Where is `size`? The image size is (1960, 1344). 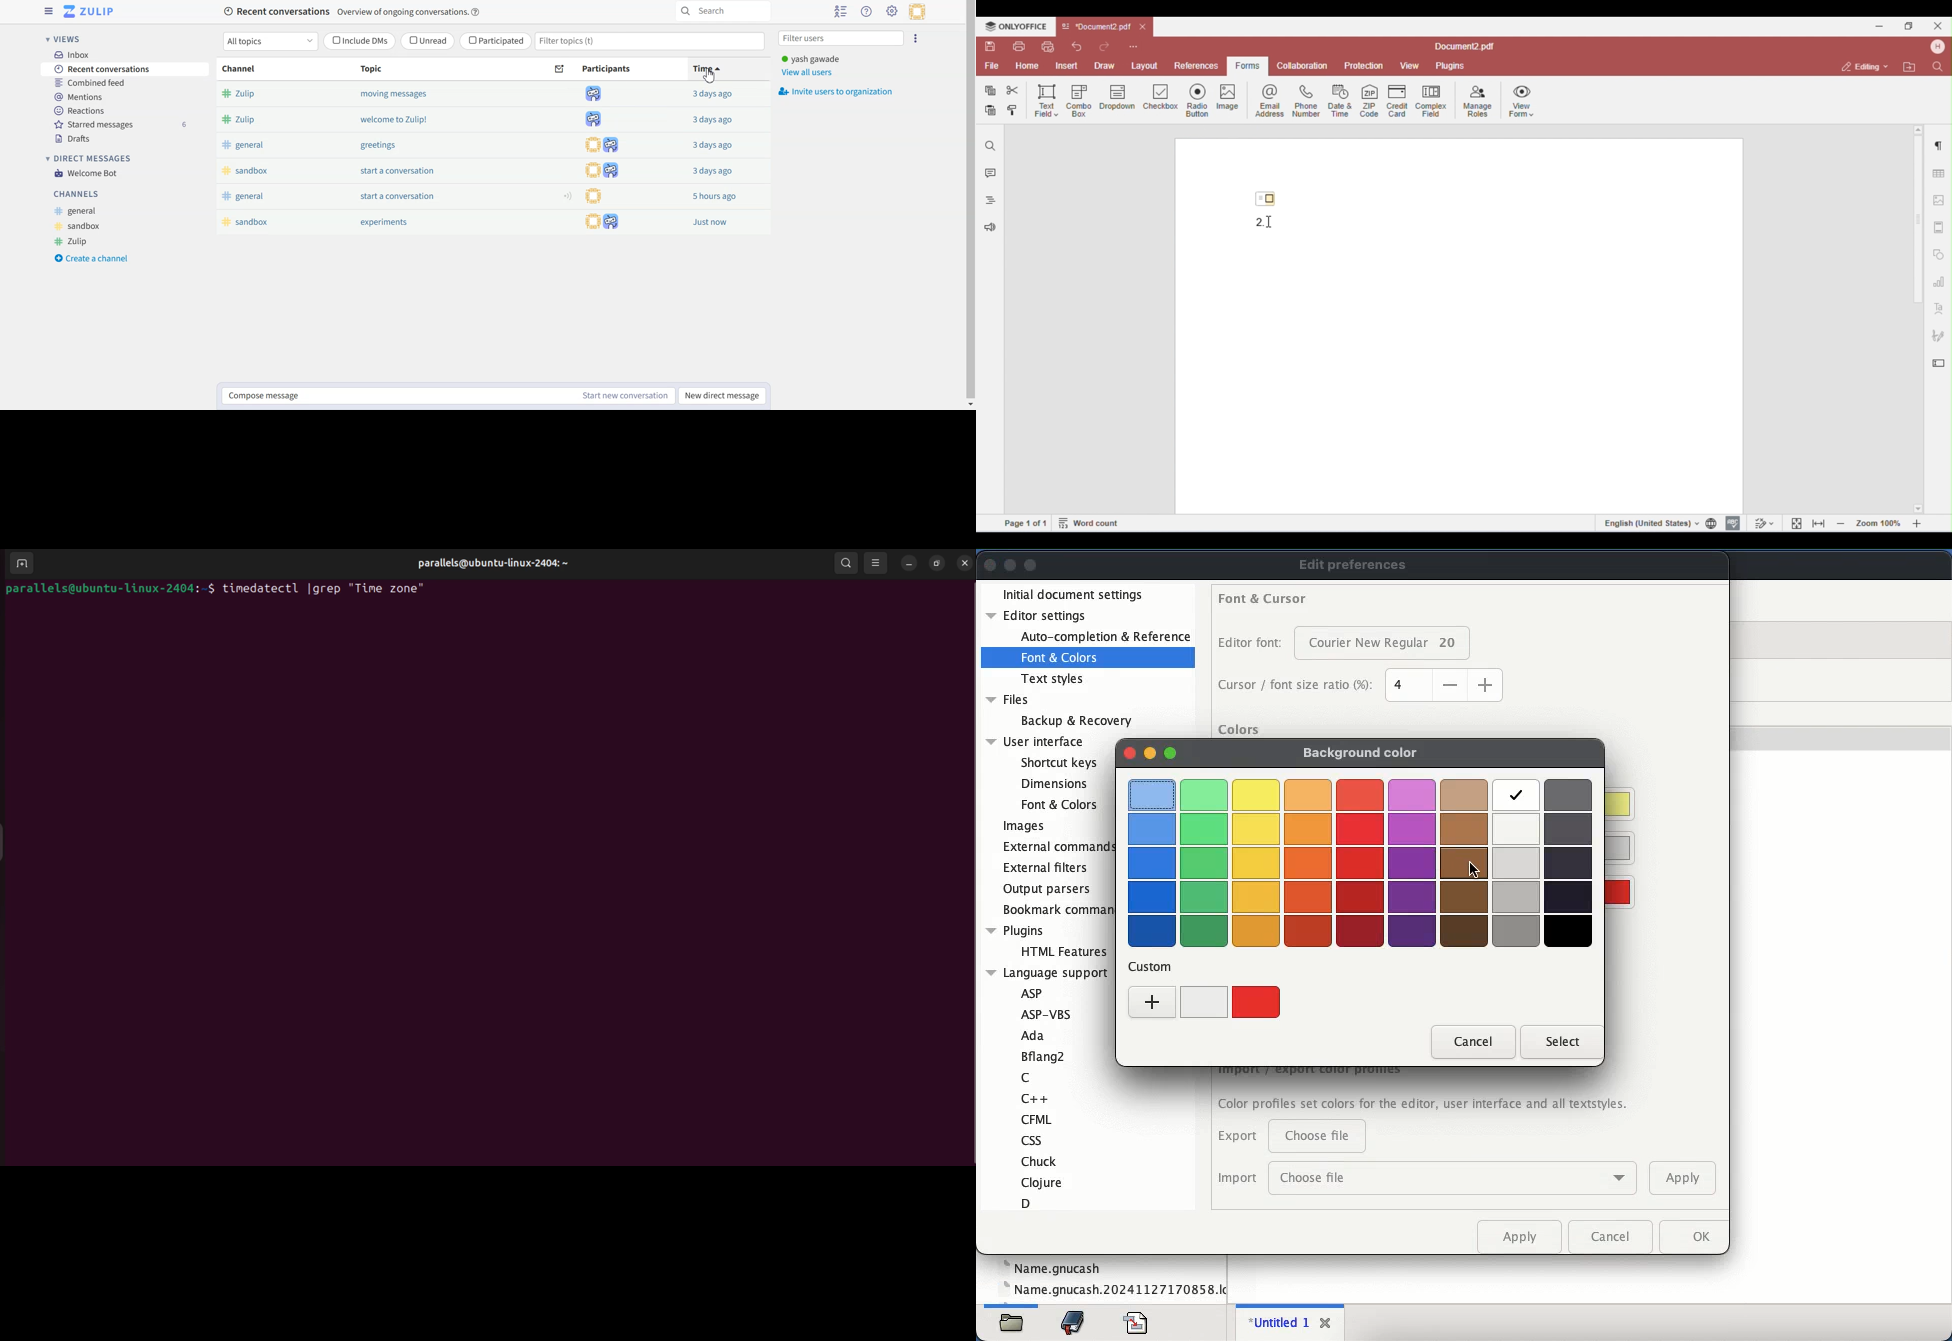 size is located at coordinates (1445, 684).